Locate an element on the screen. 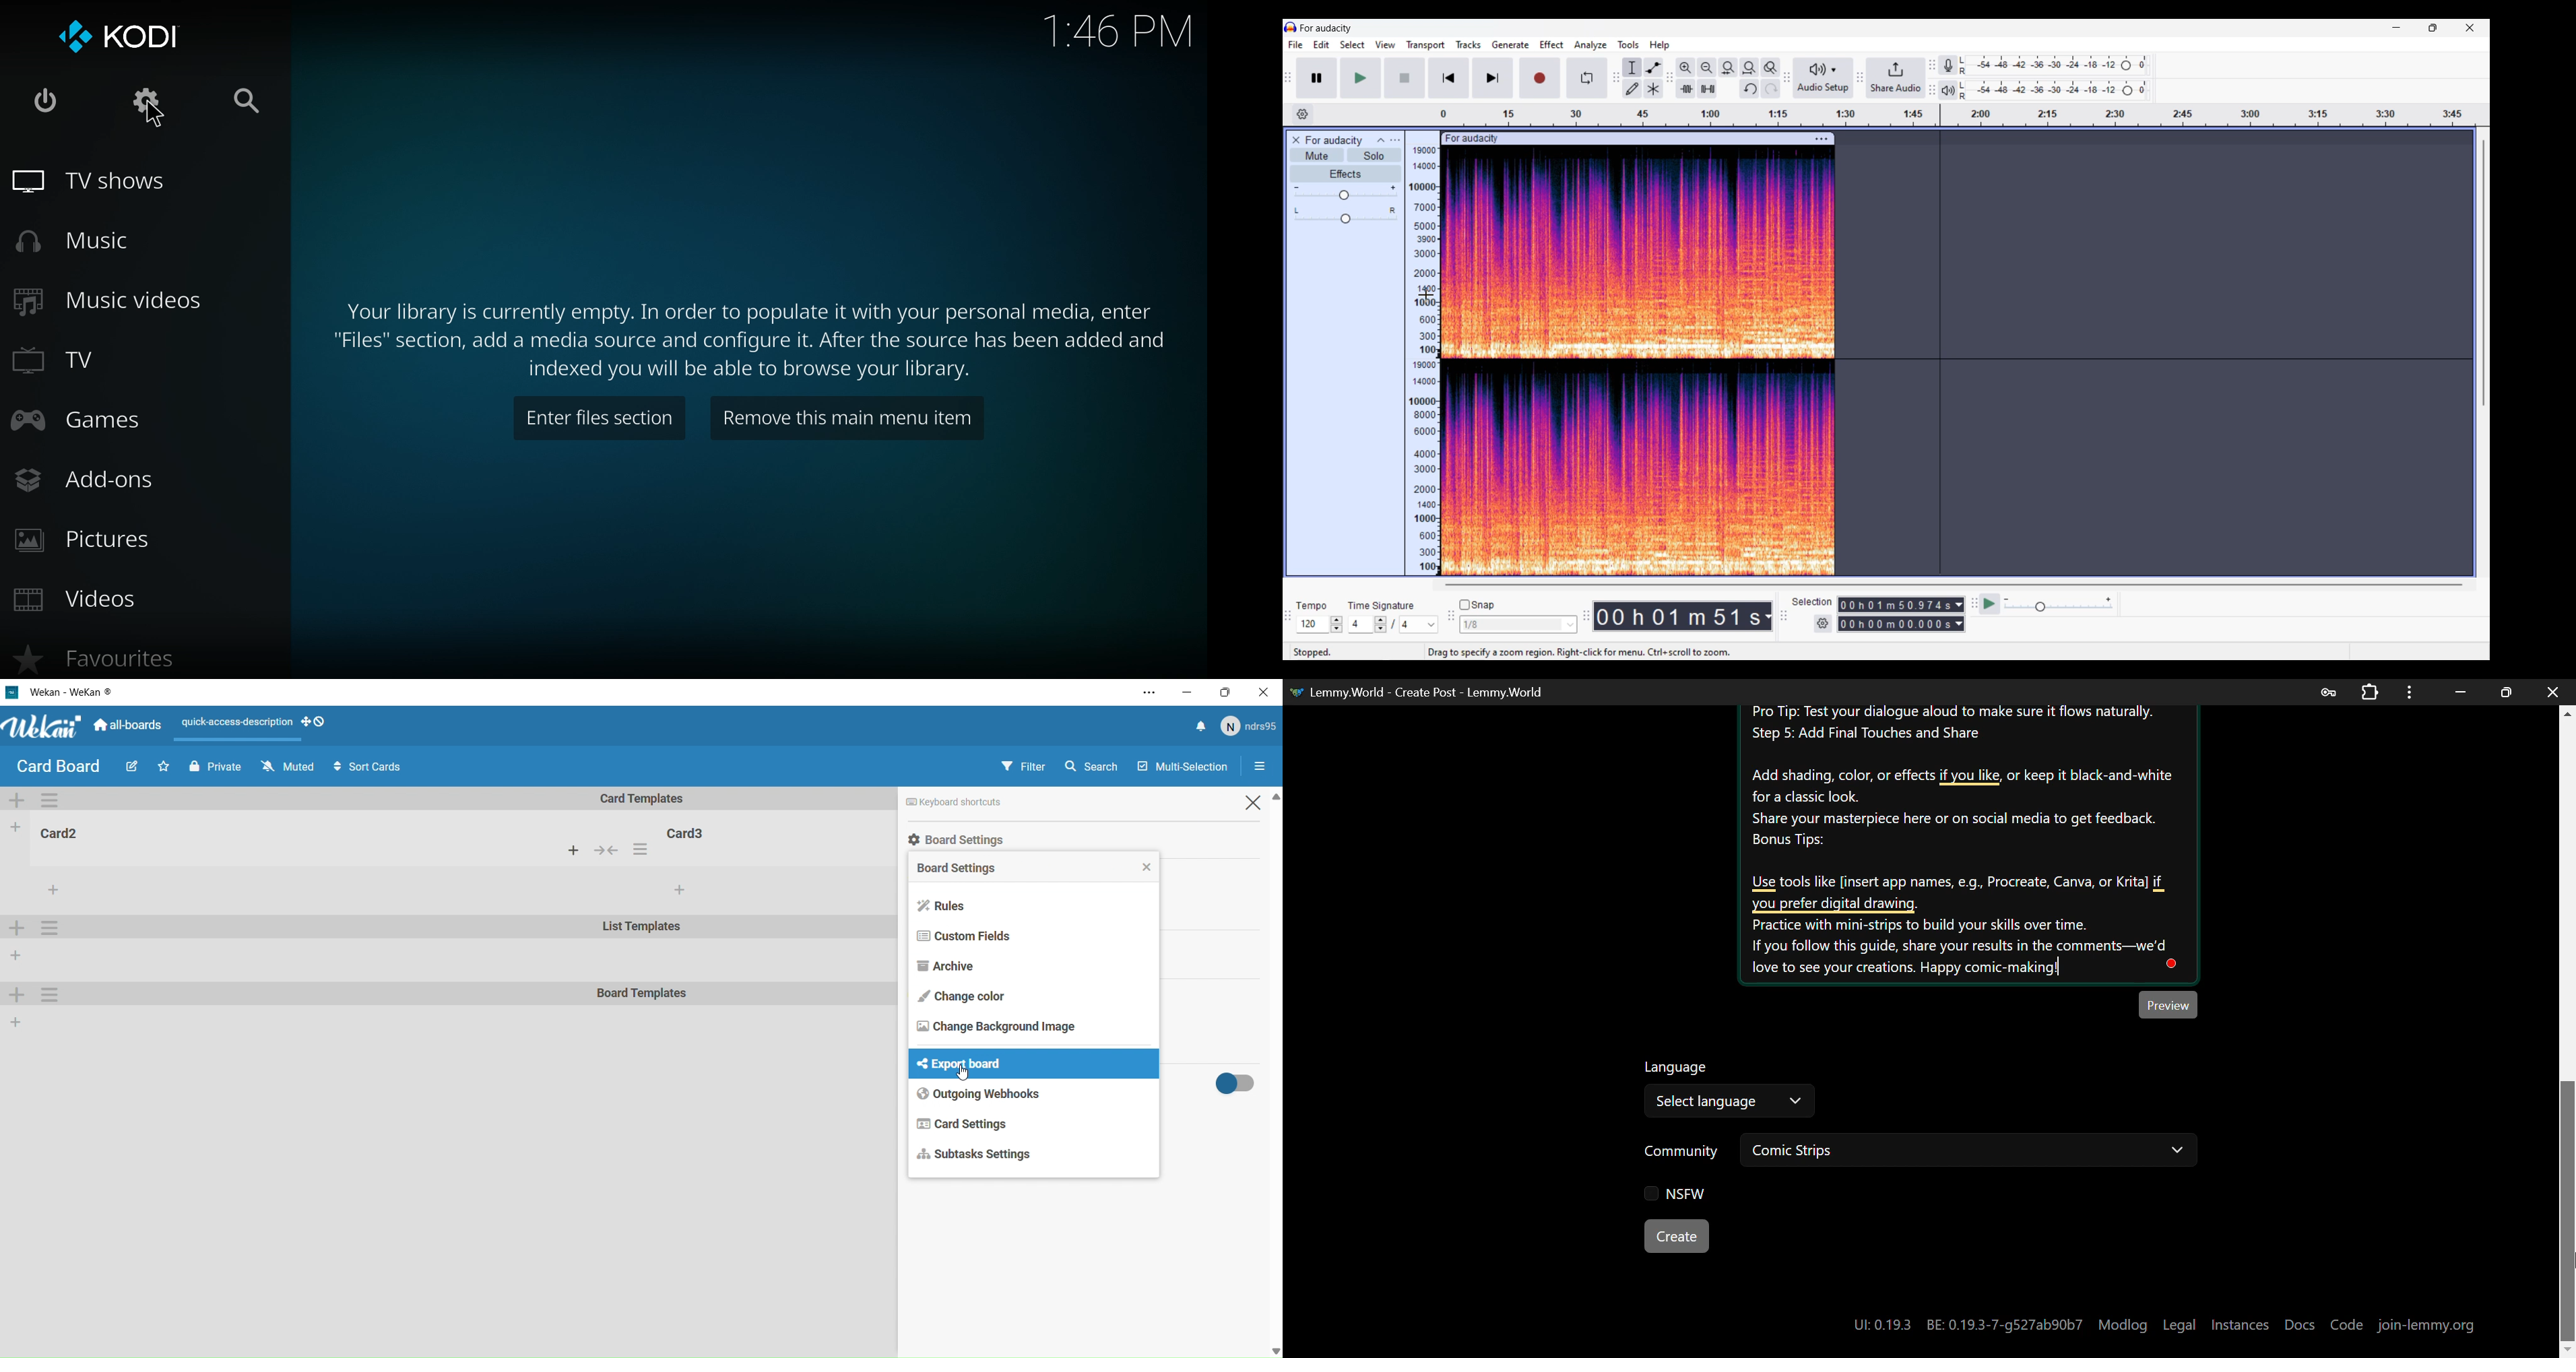 This screenshot has height=1372, width=2576.  is located at coordinates (78, 836).